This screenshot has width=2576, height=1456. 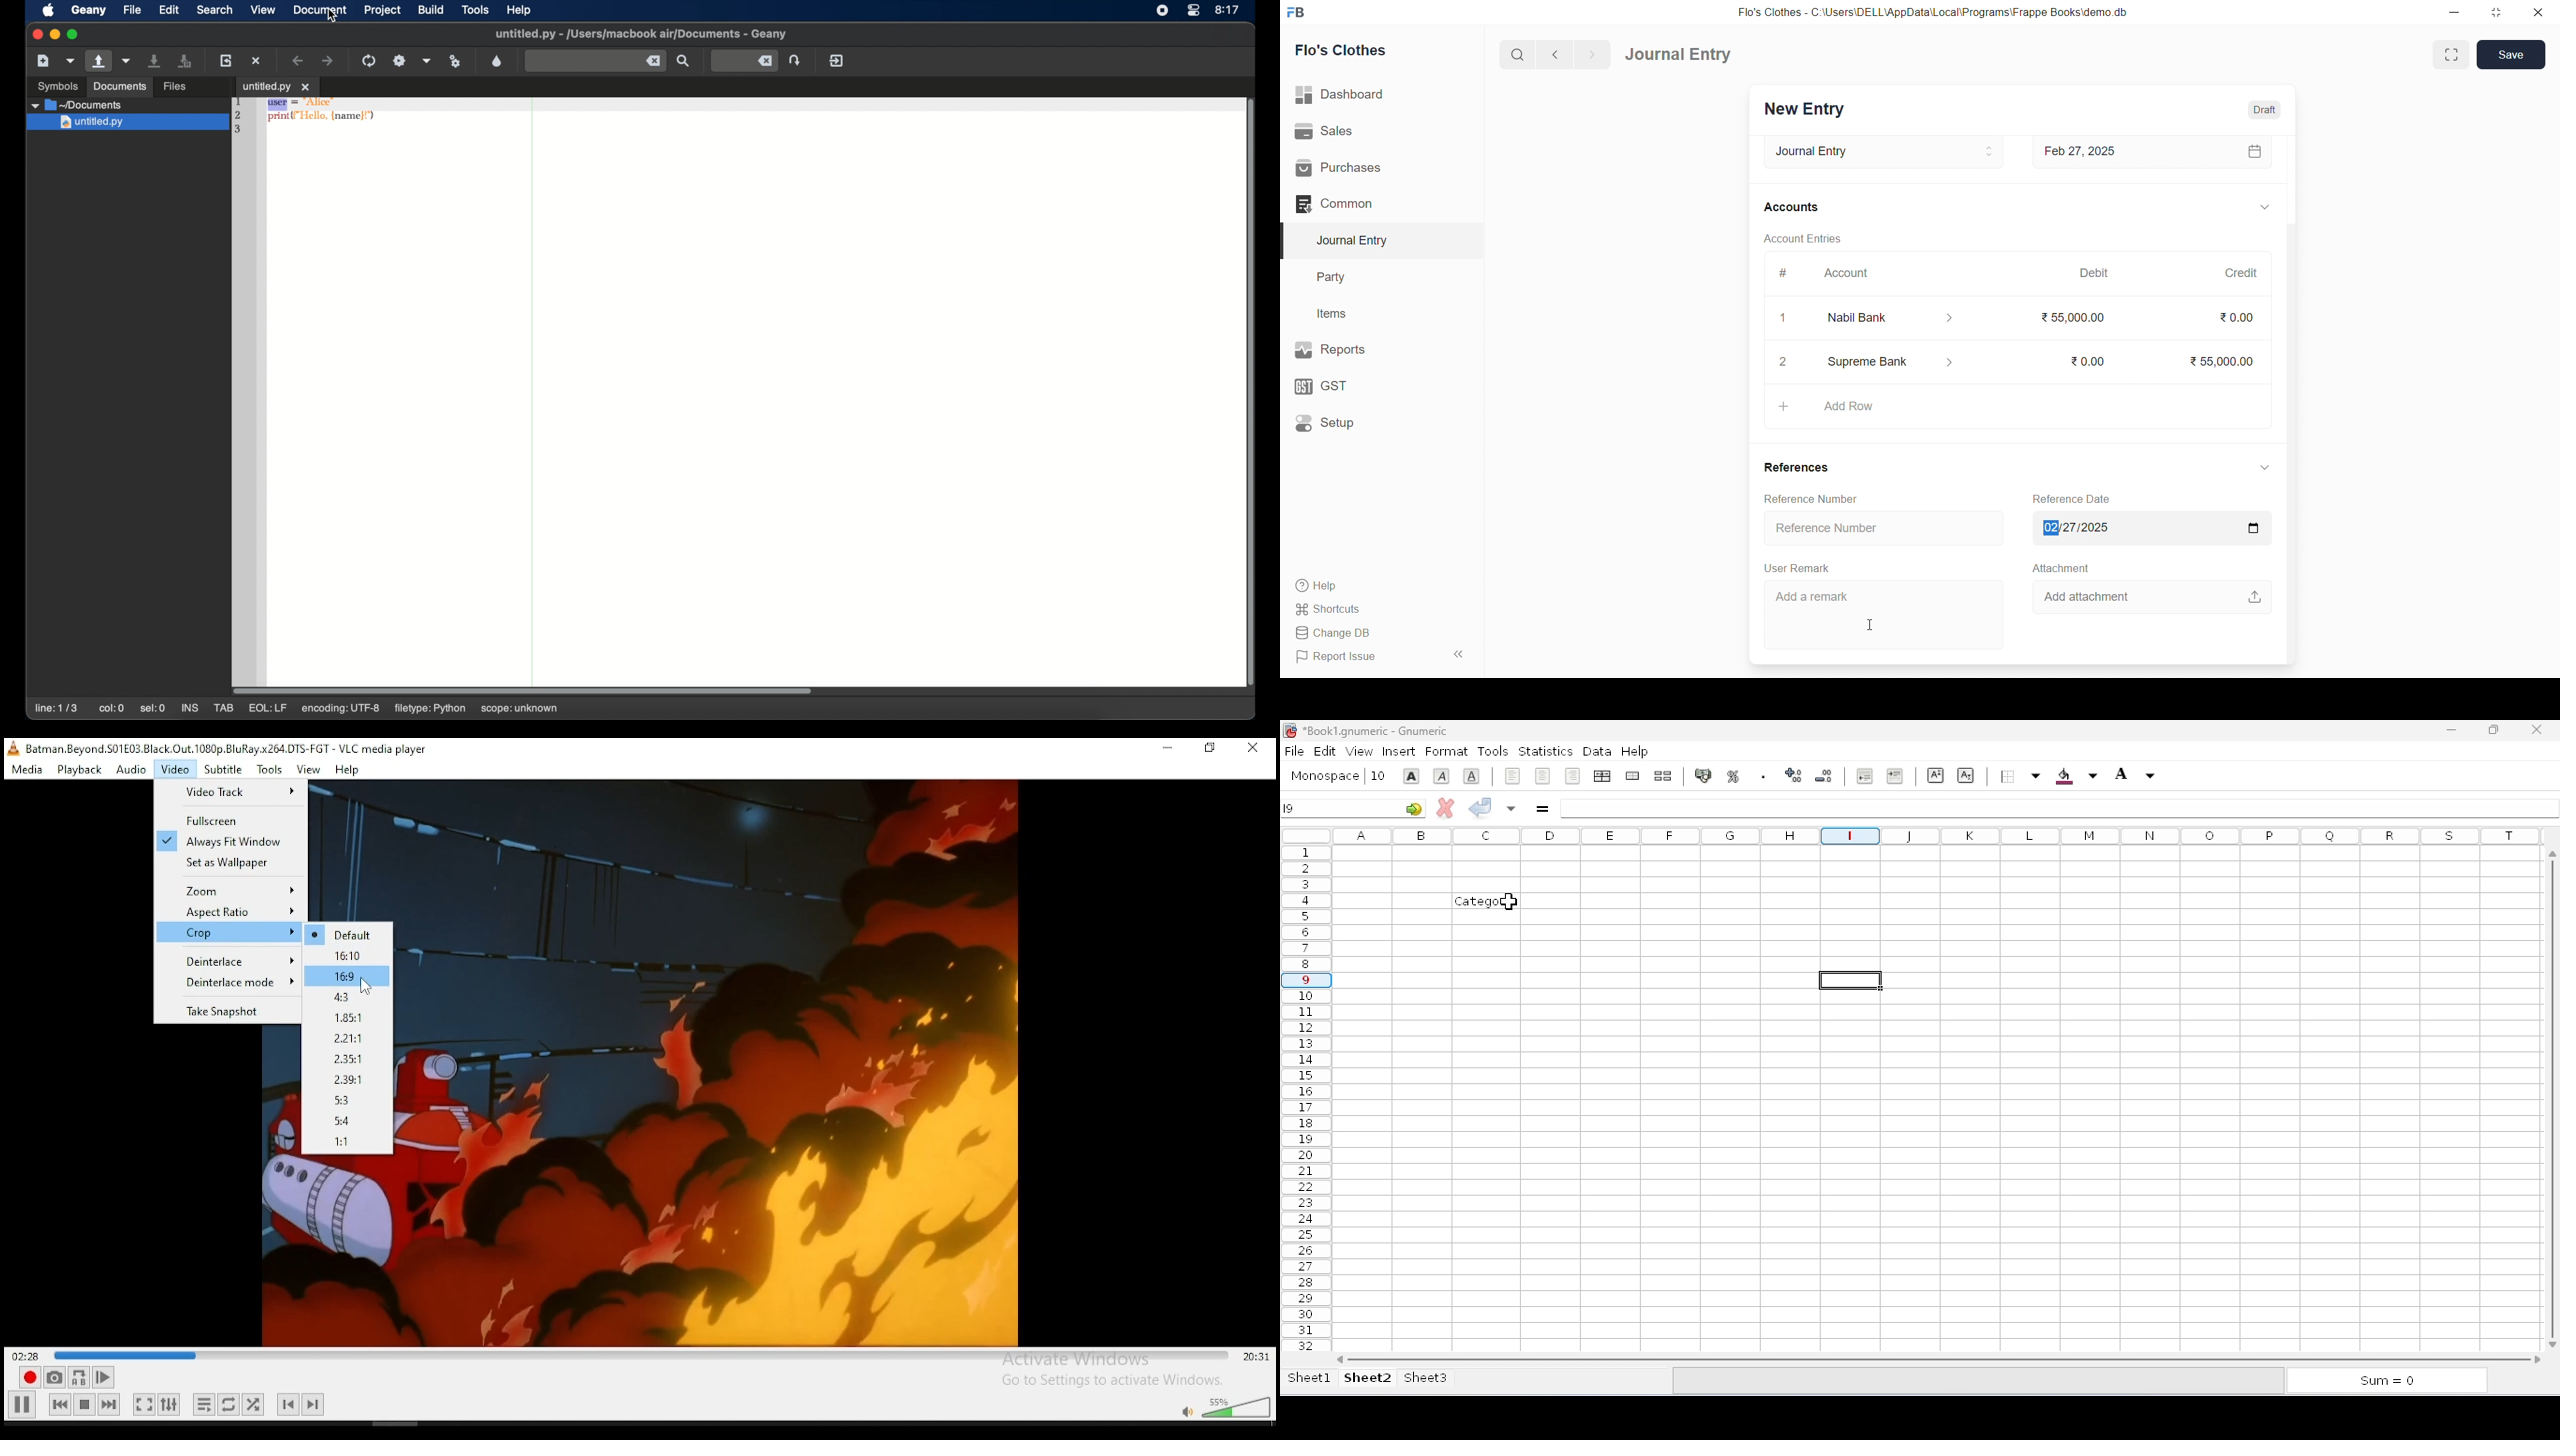 What do you see at coordinates (1595, 54) in the screenshot?
I see `navigate forward` at bounding box center [1595, 54].